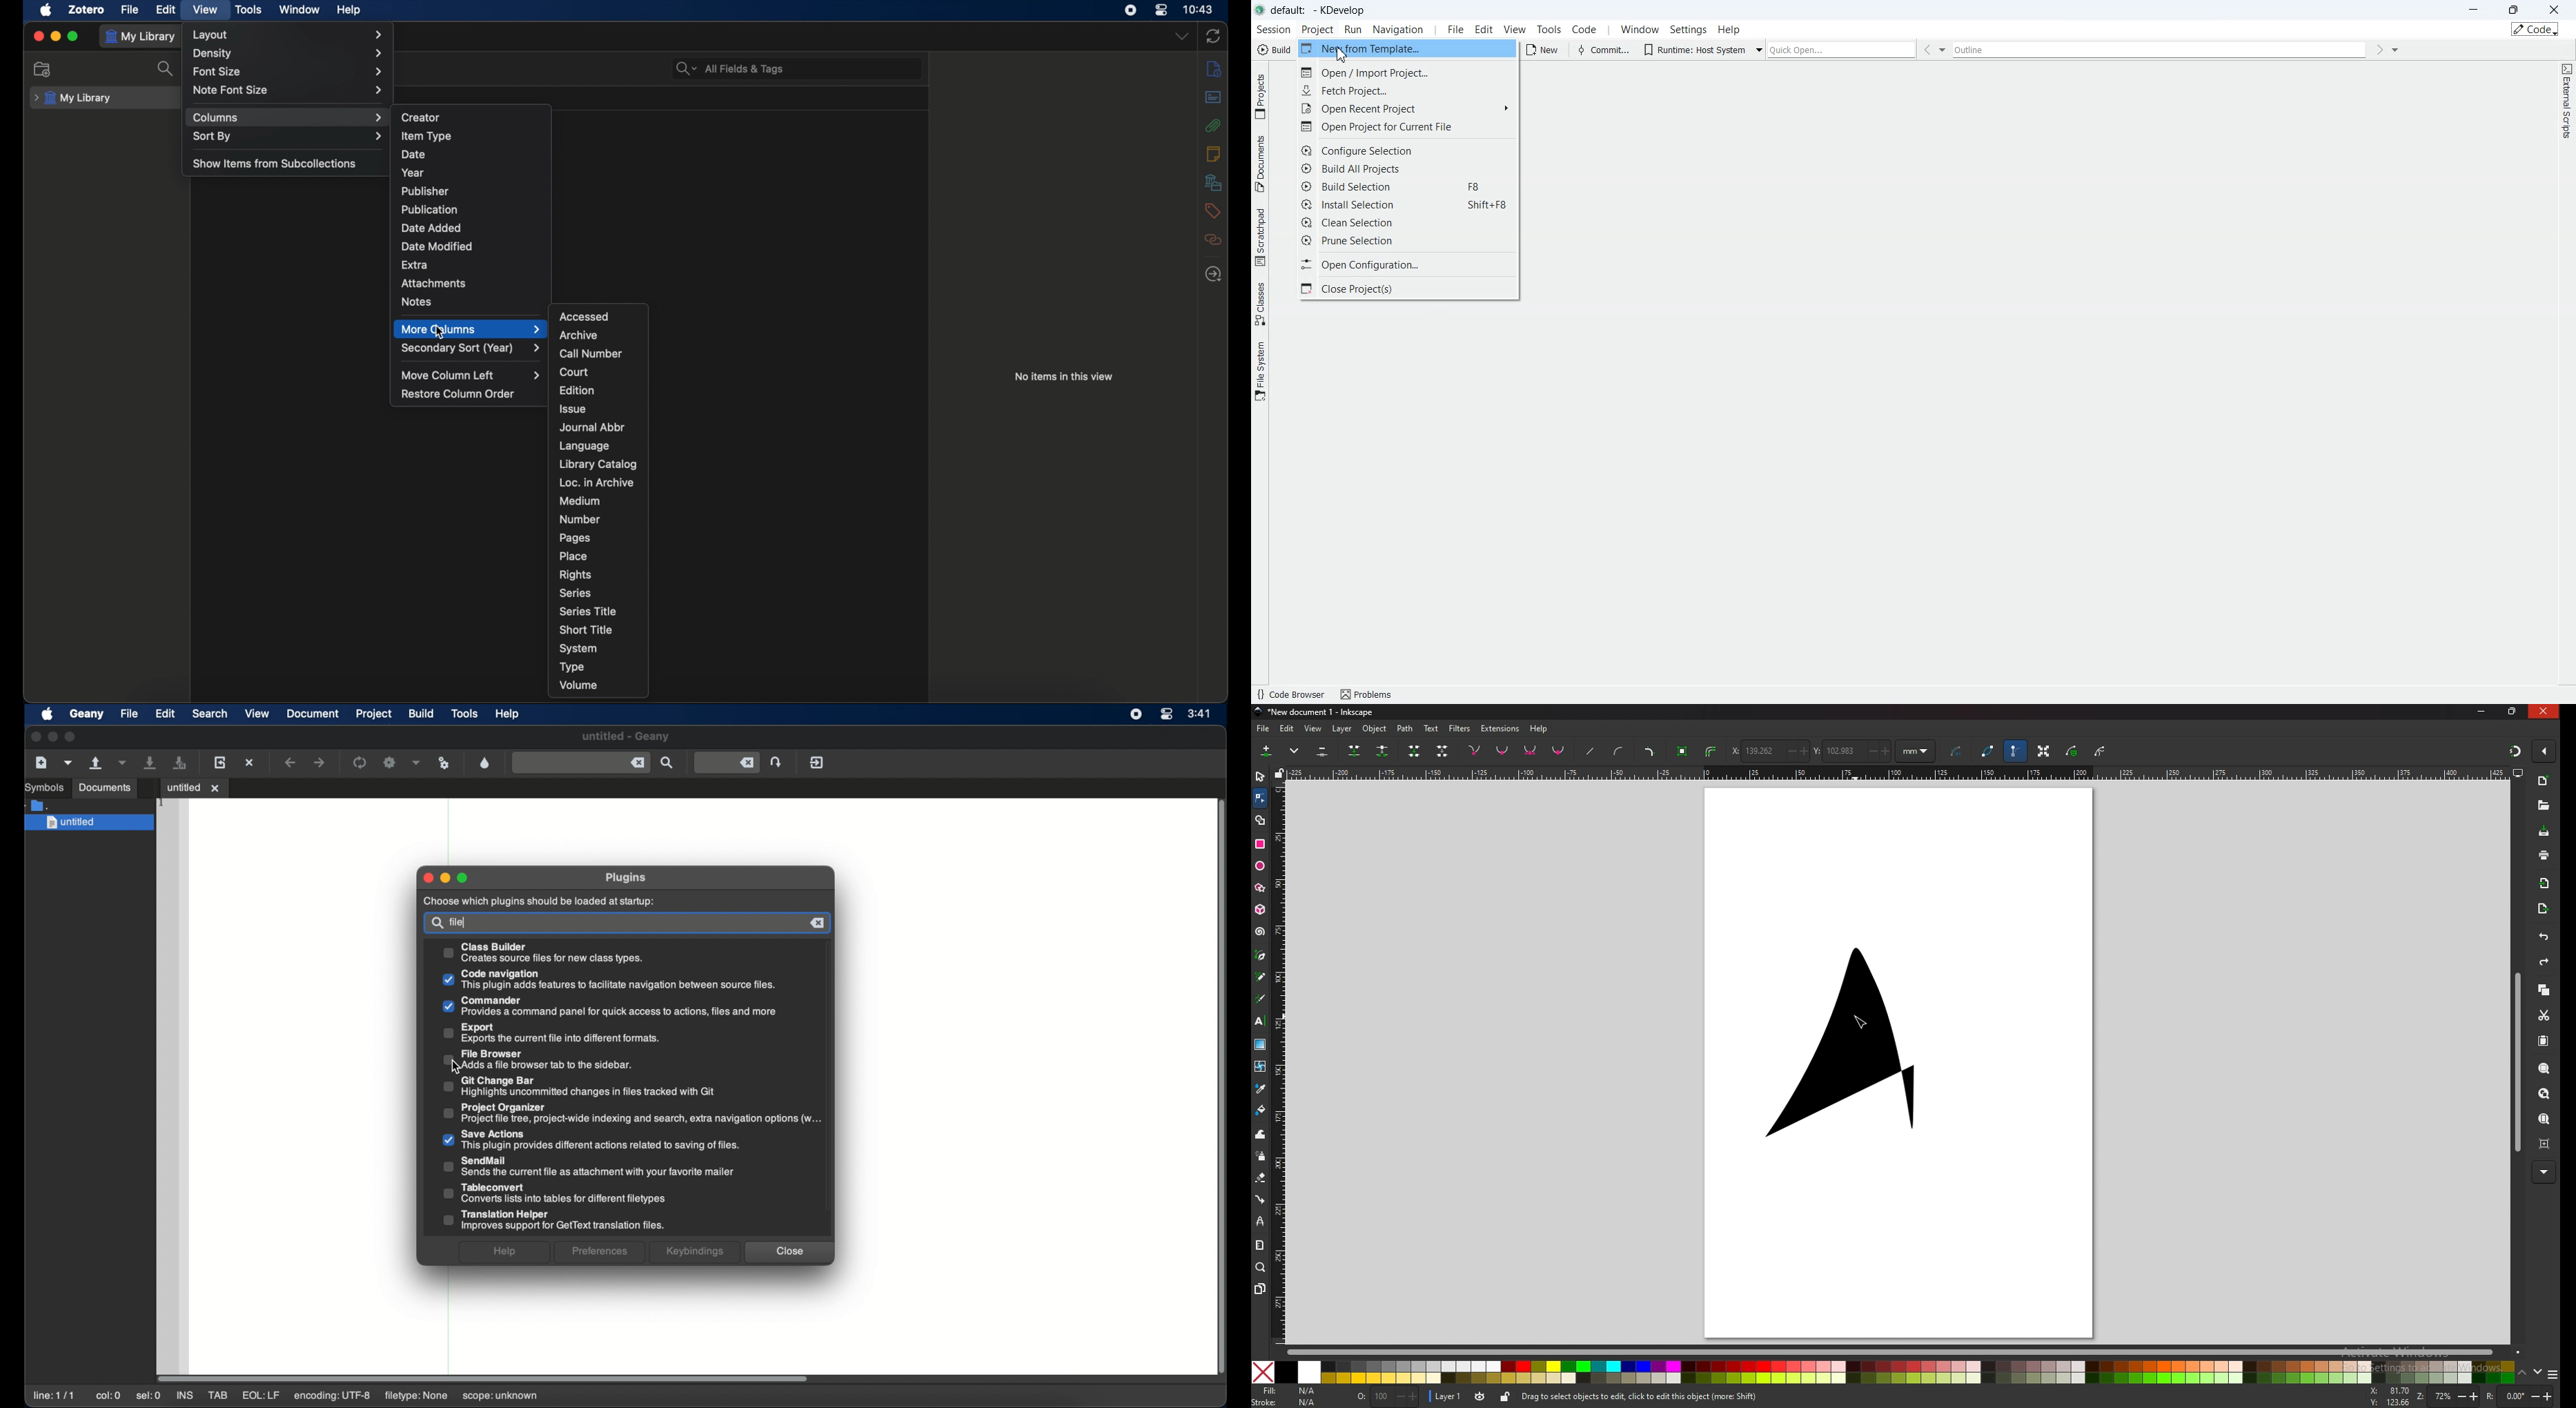 This screenshot has height=1428, width=2576. What do you see at coordinates (166, 714) in the screenshot?
I see `edit` at bounding box center [166, 714].